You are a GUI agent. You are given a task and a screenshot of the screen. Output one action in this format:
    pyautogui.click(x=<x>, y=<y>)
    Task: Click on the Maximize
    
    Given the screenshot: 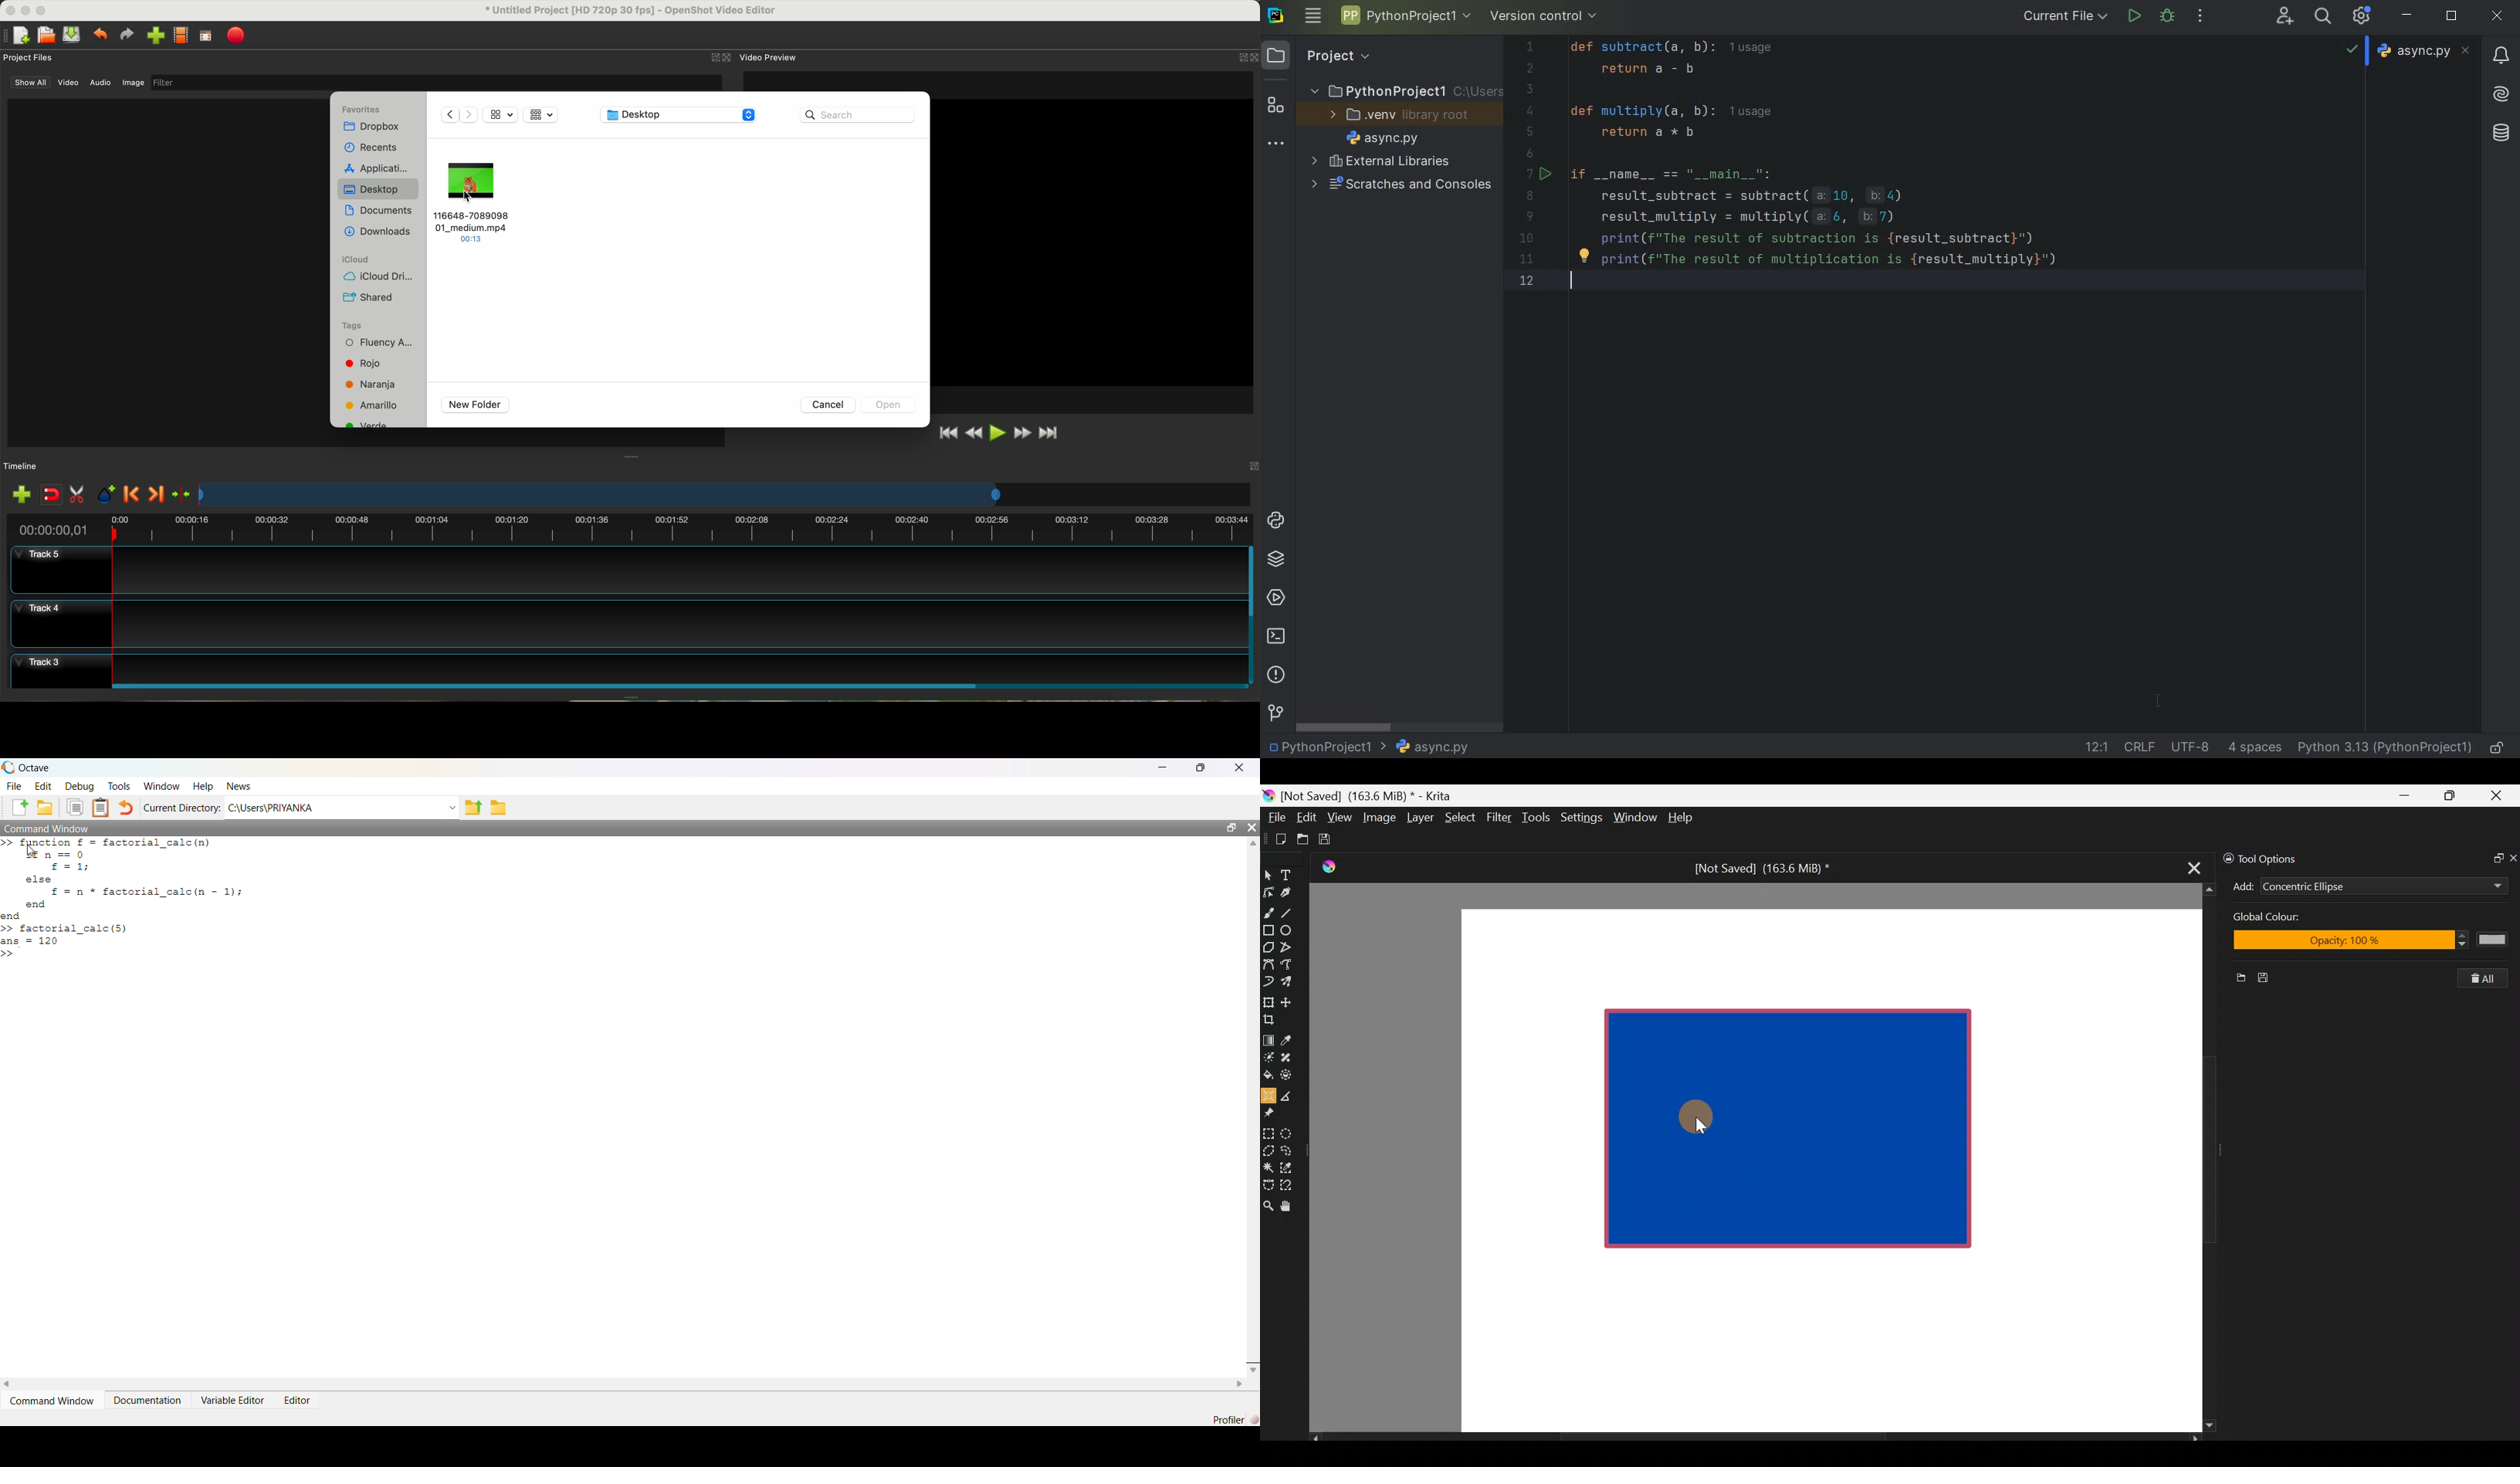 What is the action you would take?
    pyautogui.click(x=2449, y=795)
    